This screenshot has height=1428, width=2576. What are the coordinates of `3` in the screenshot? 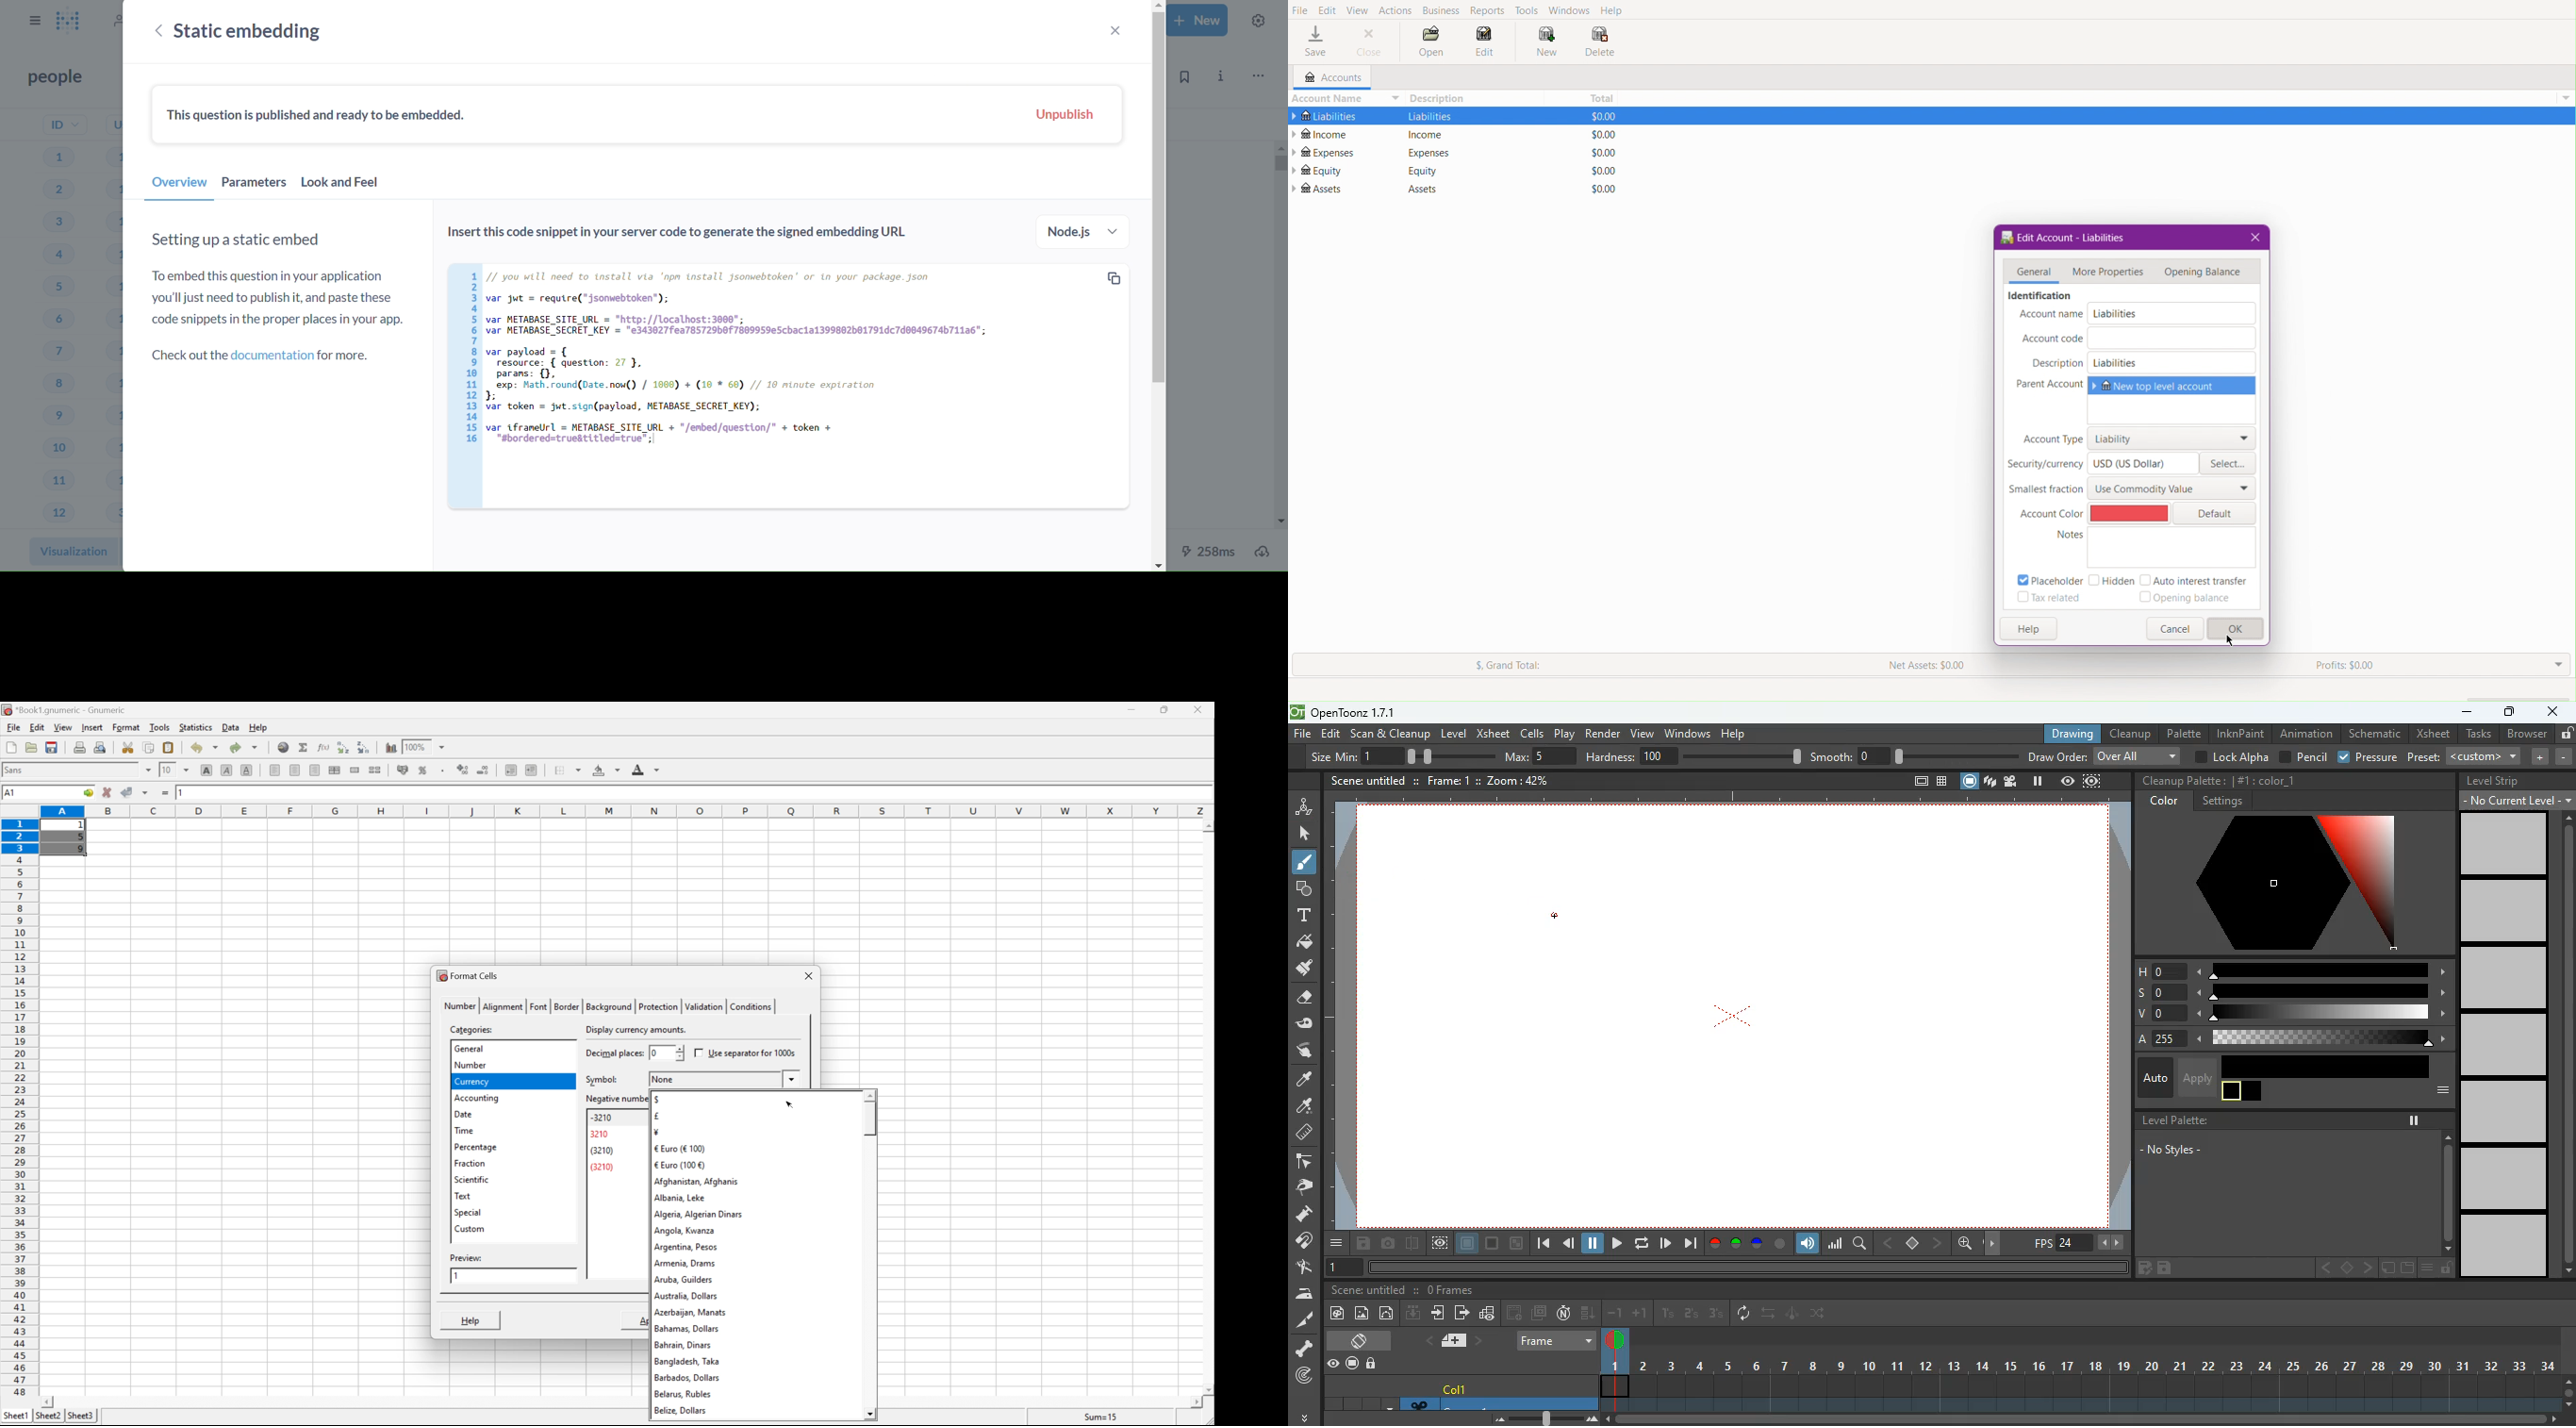 It's located at (1715, 1314).